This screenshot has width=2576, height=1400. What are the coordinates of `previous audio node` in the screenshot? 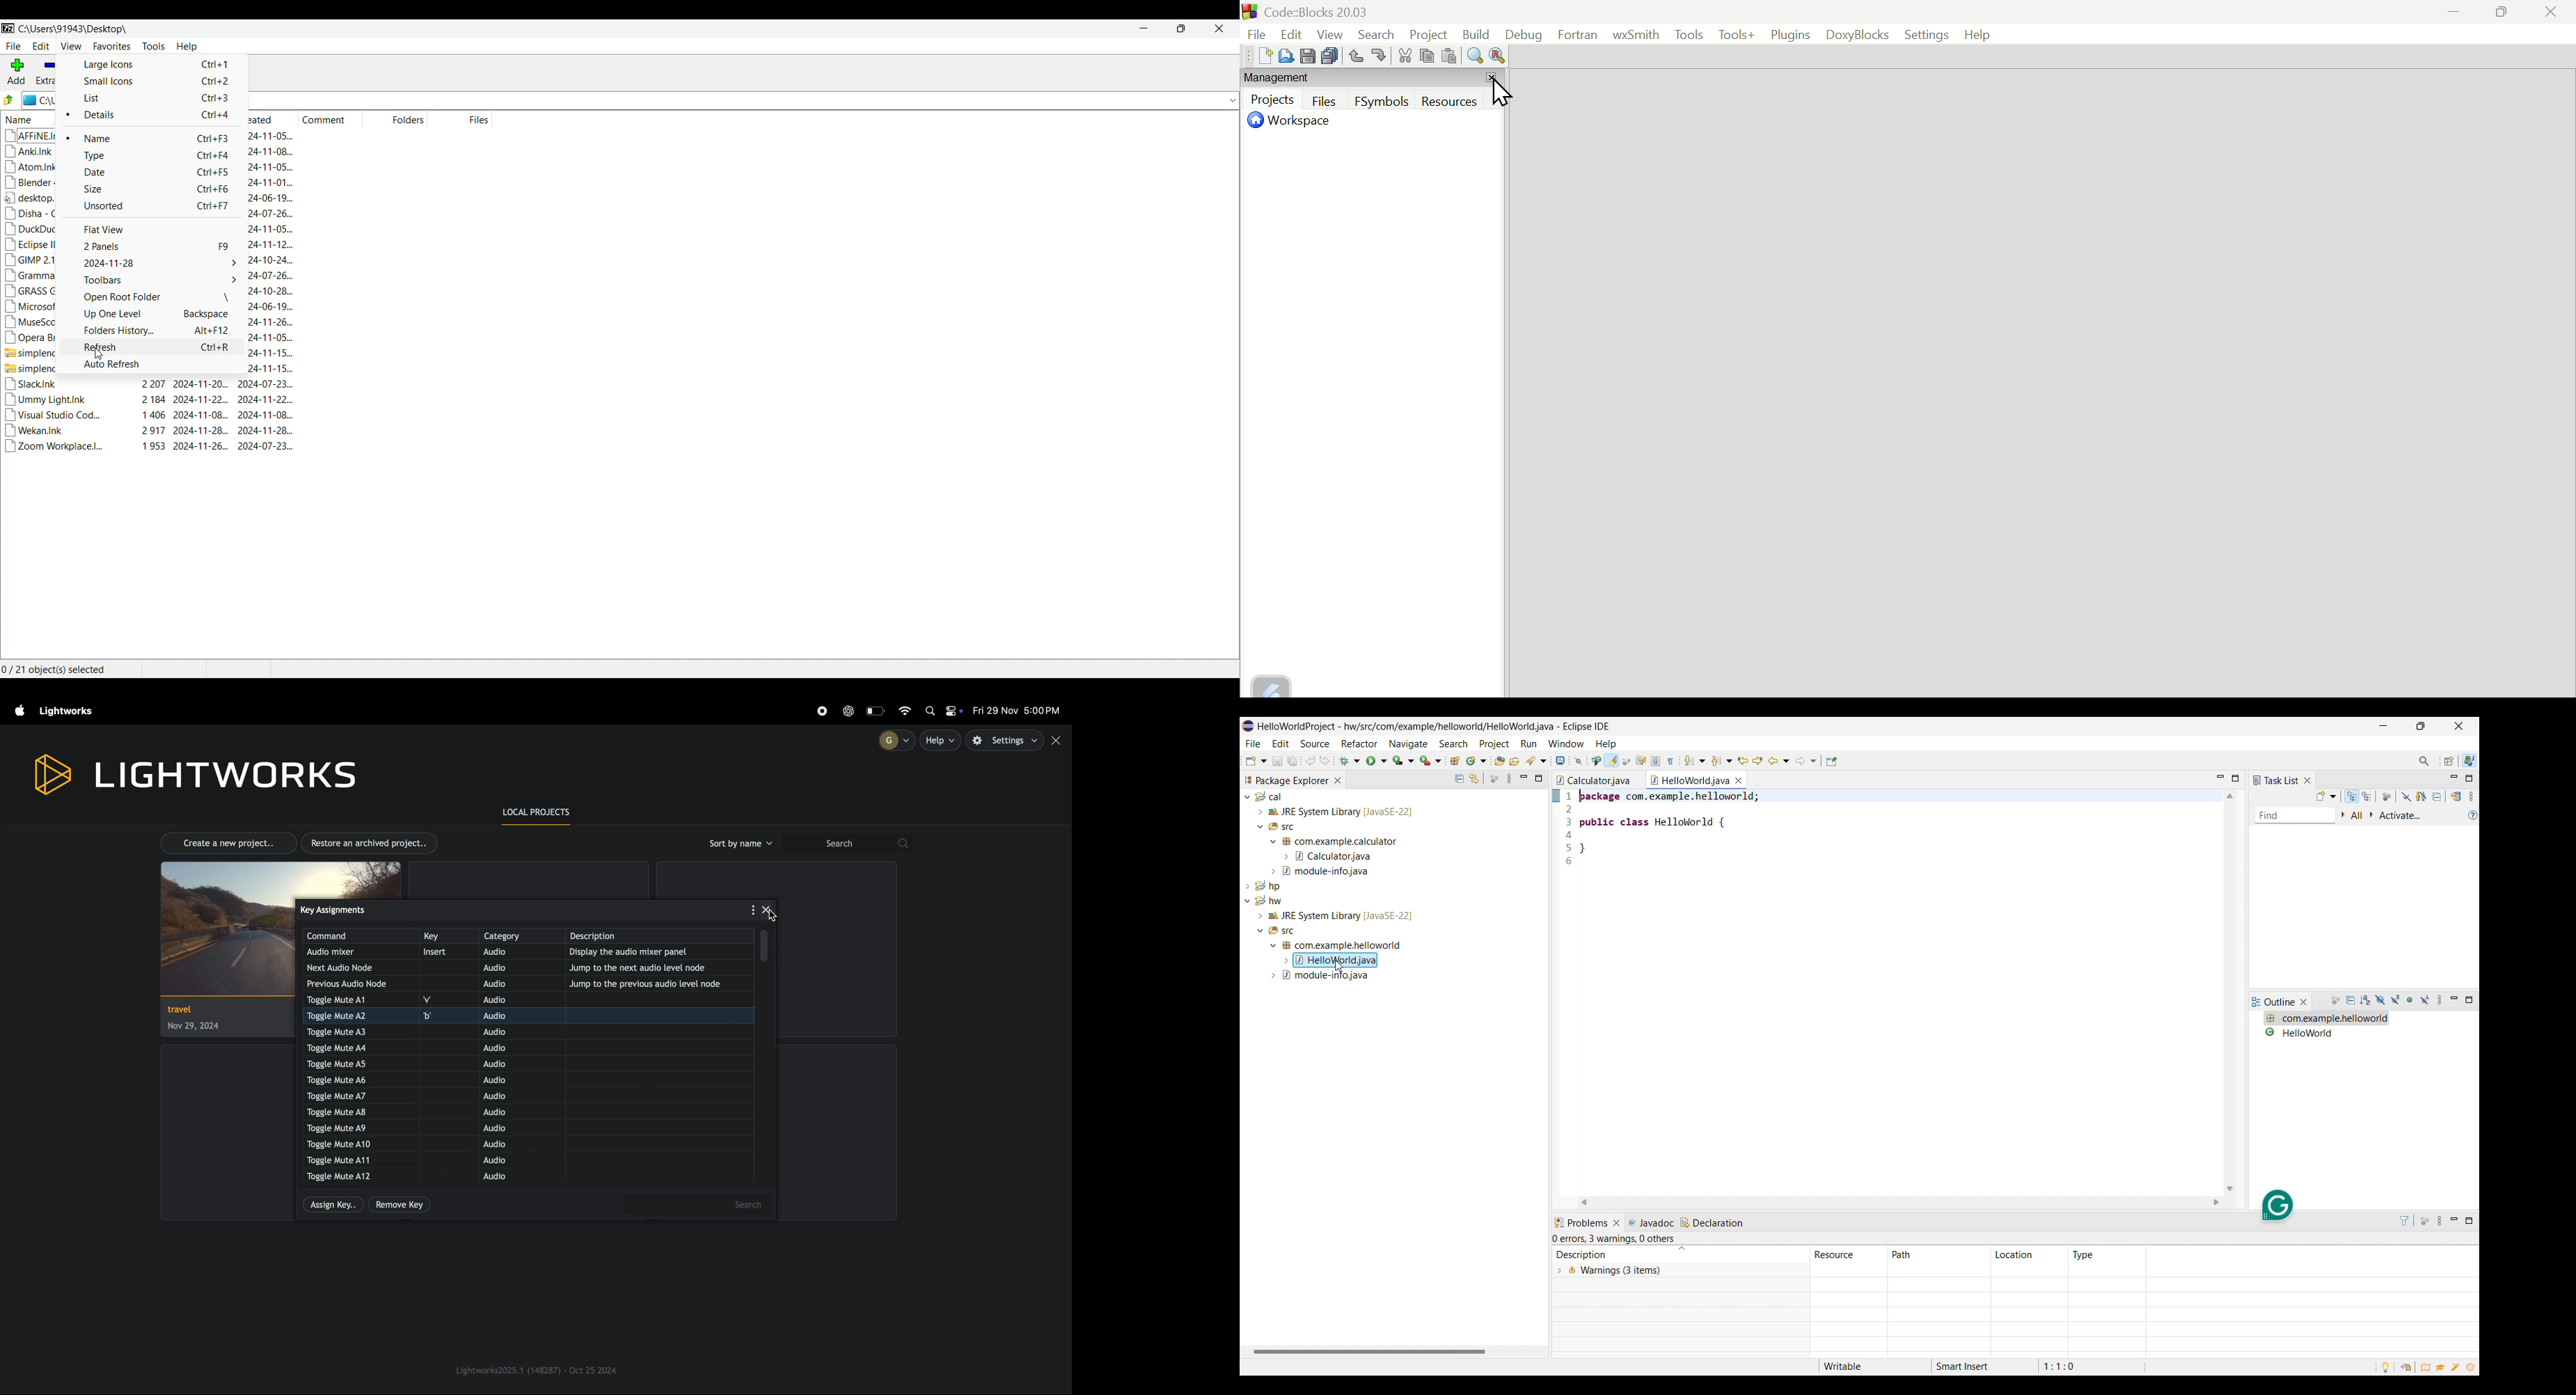 It's located at (350, 984).